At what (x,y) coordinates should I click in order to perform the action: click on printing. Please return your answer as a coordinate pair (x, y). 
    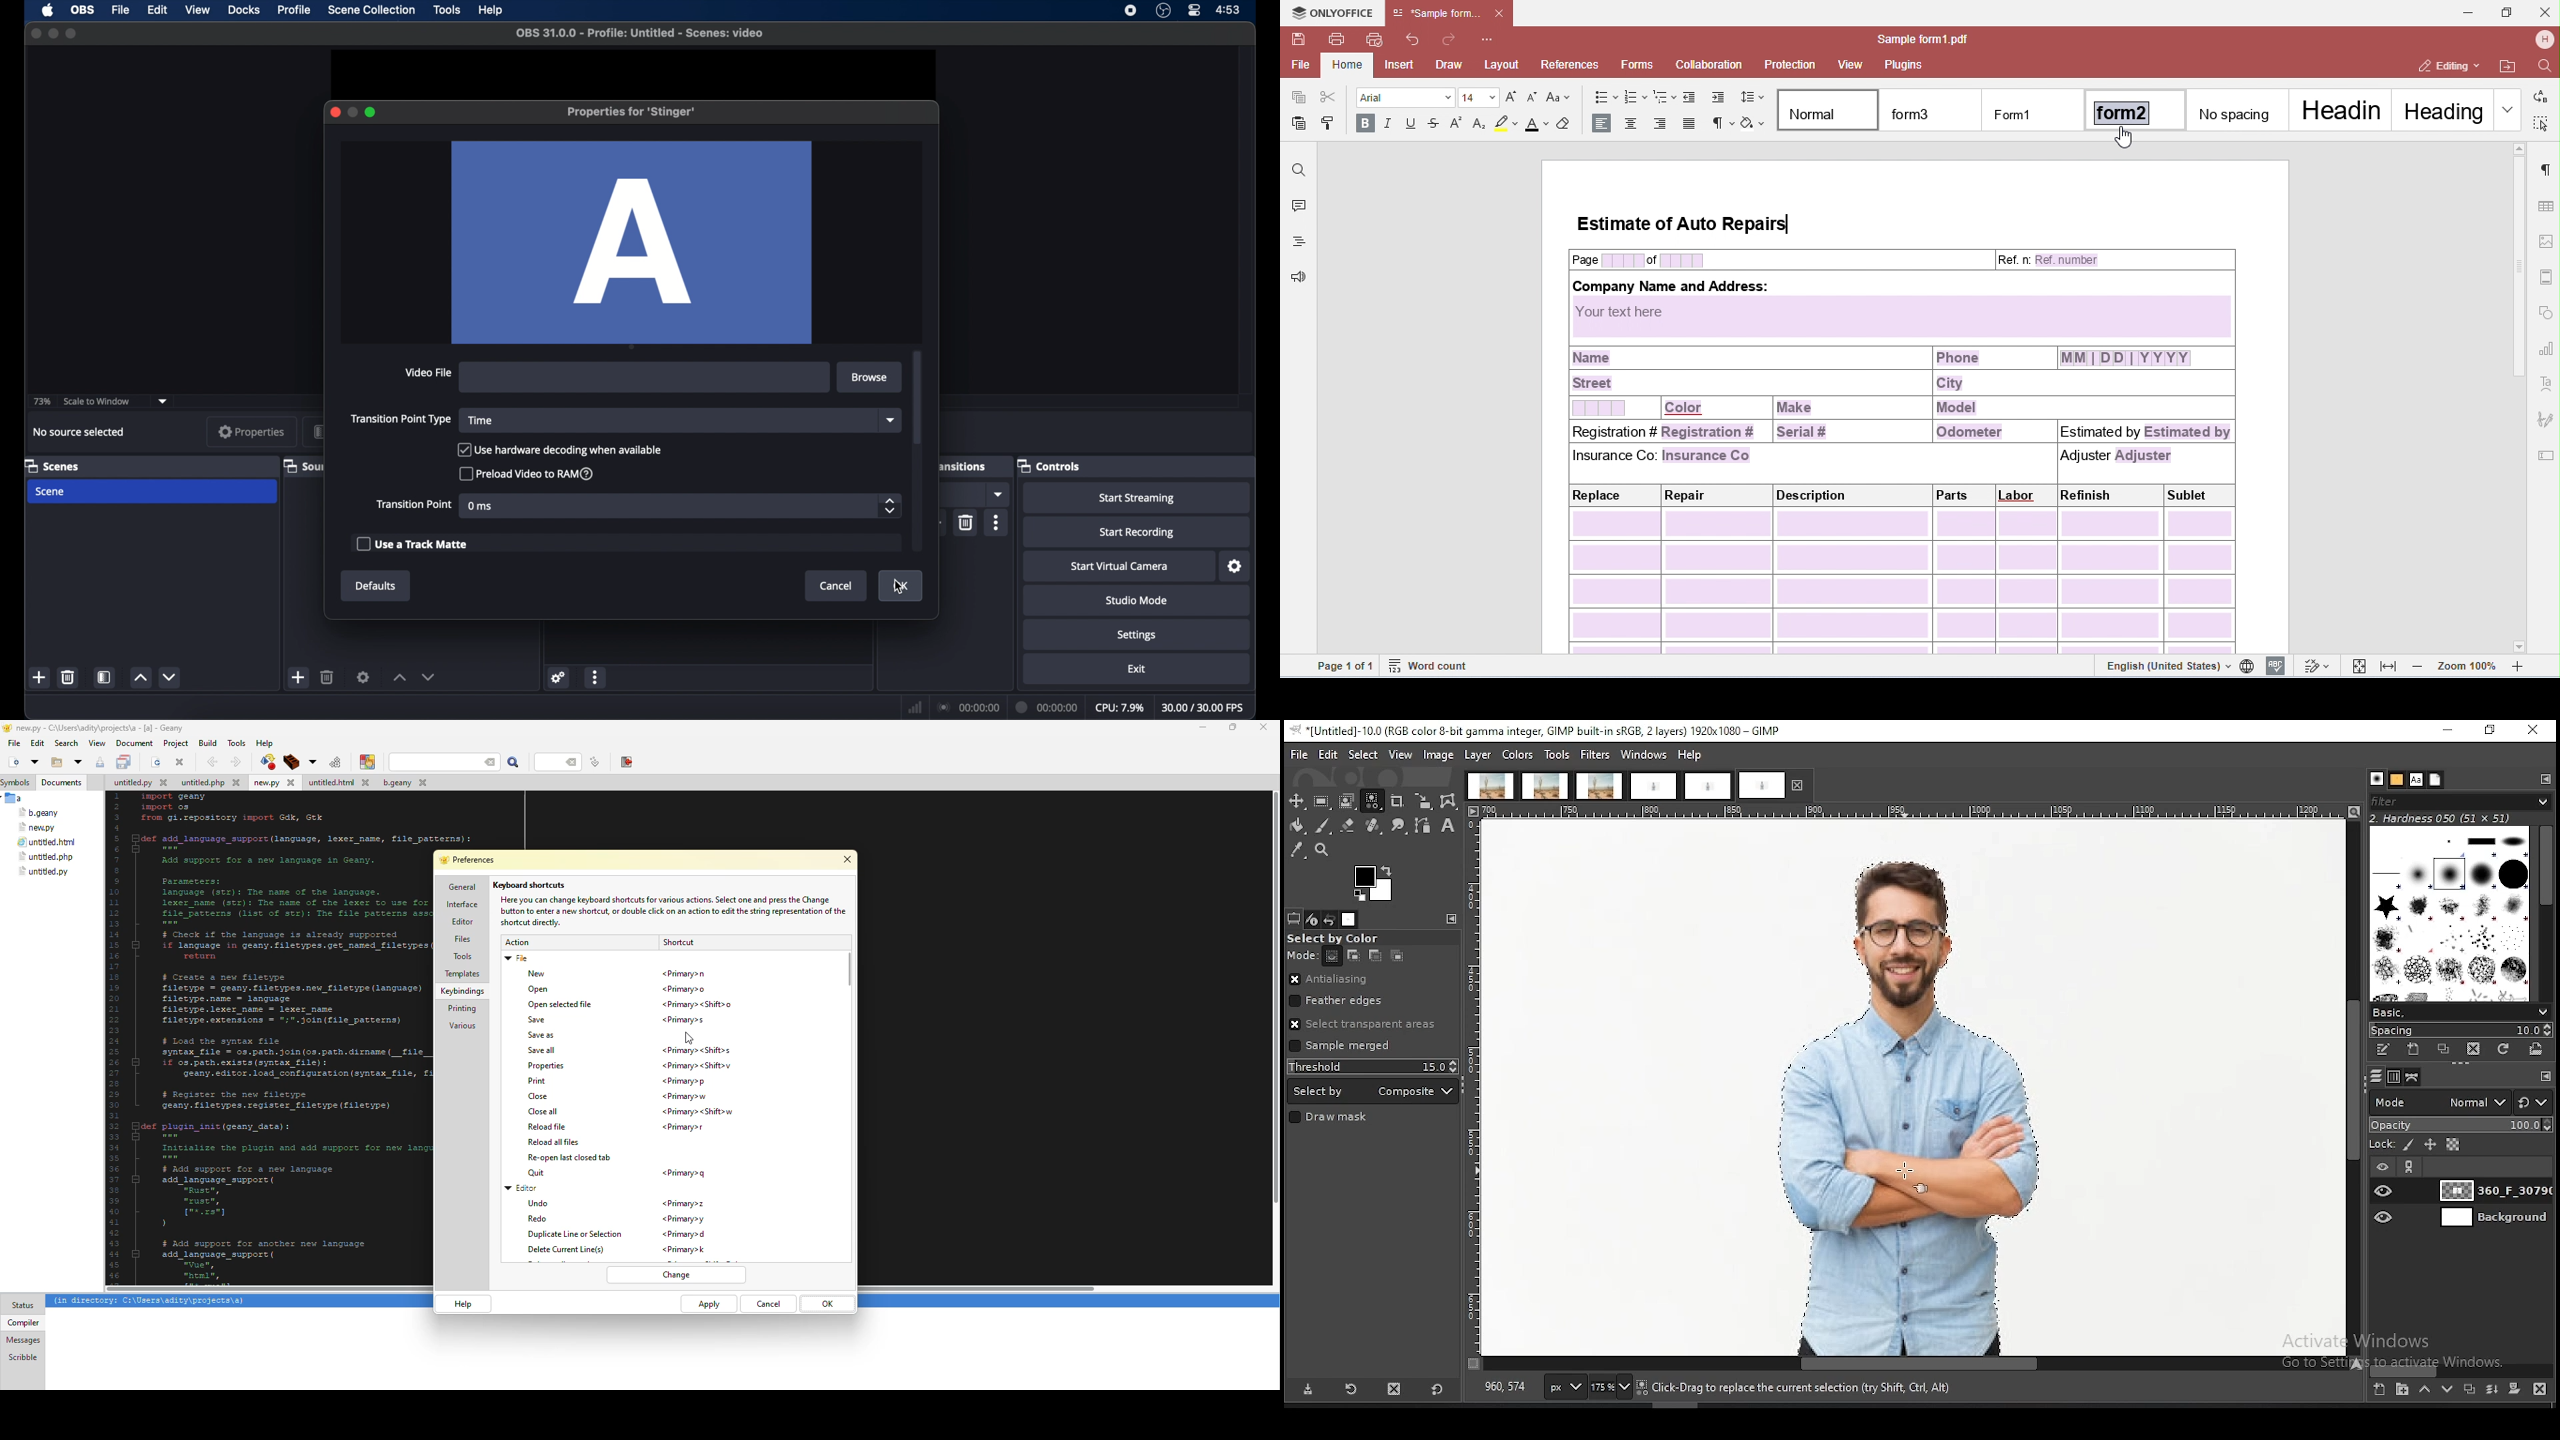
    Looking at the image, I should click on (459, 1010).